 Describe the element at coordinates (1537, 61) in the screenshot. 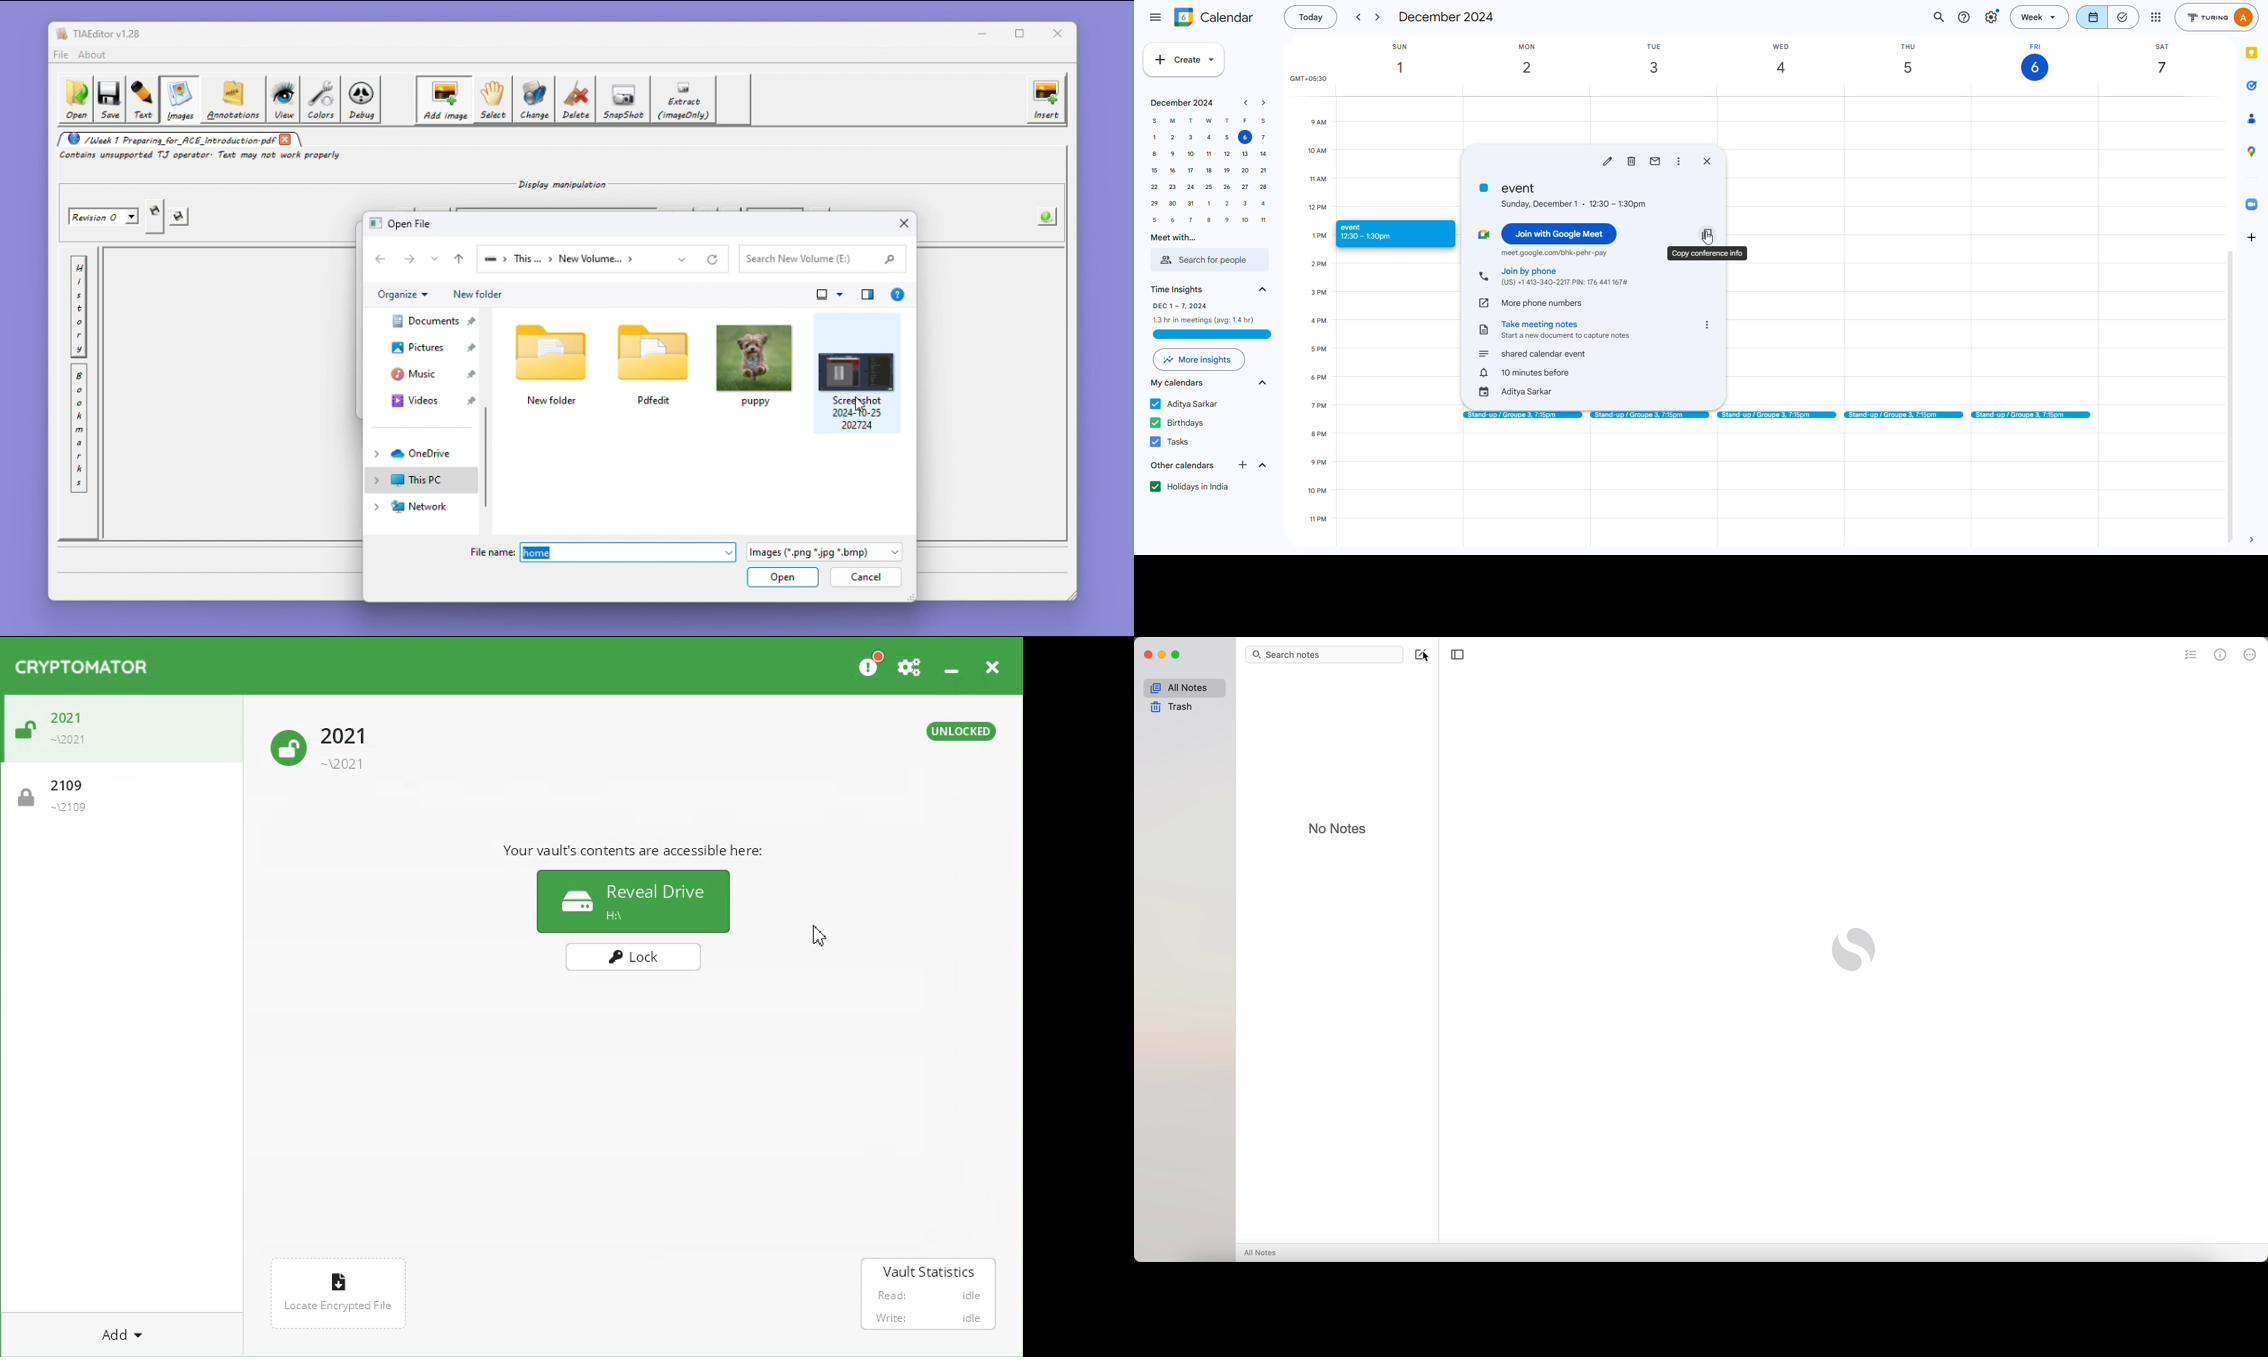

I see `mon 2` at that location.